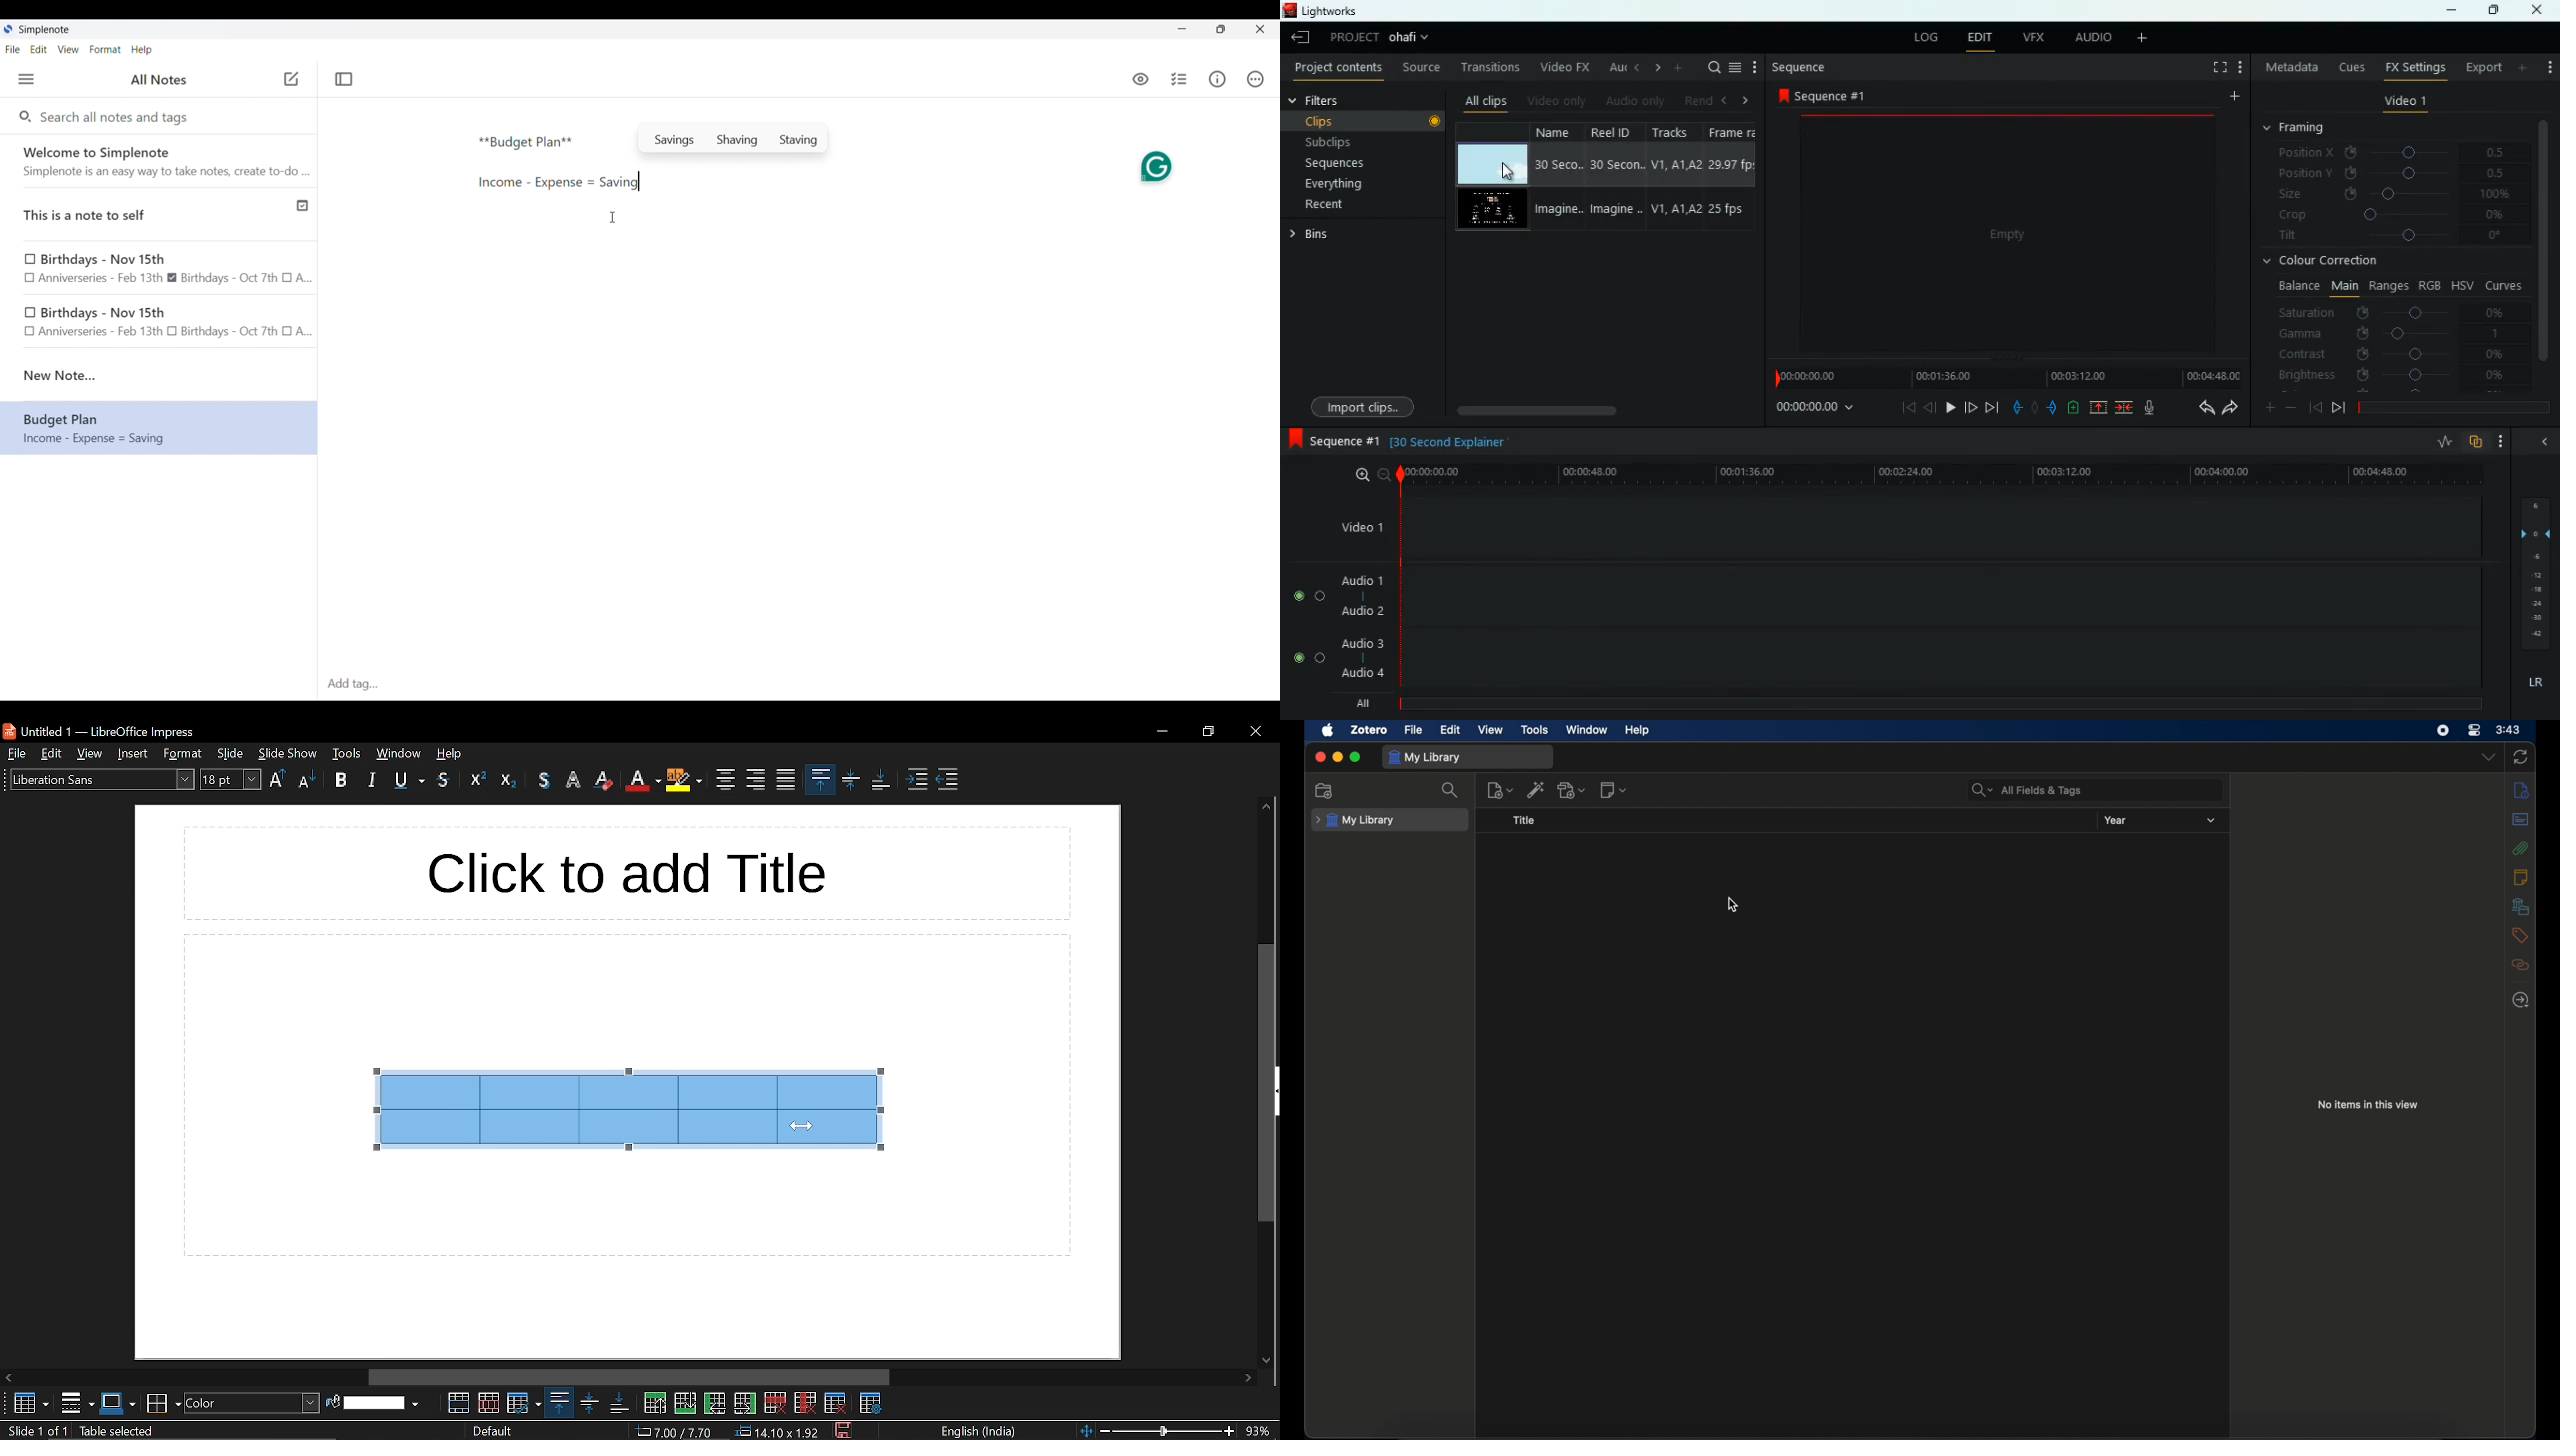  Describe the element at coordinates (102, 778) in the screenshot. I see `text style` at that location.